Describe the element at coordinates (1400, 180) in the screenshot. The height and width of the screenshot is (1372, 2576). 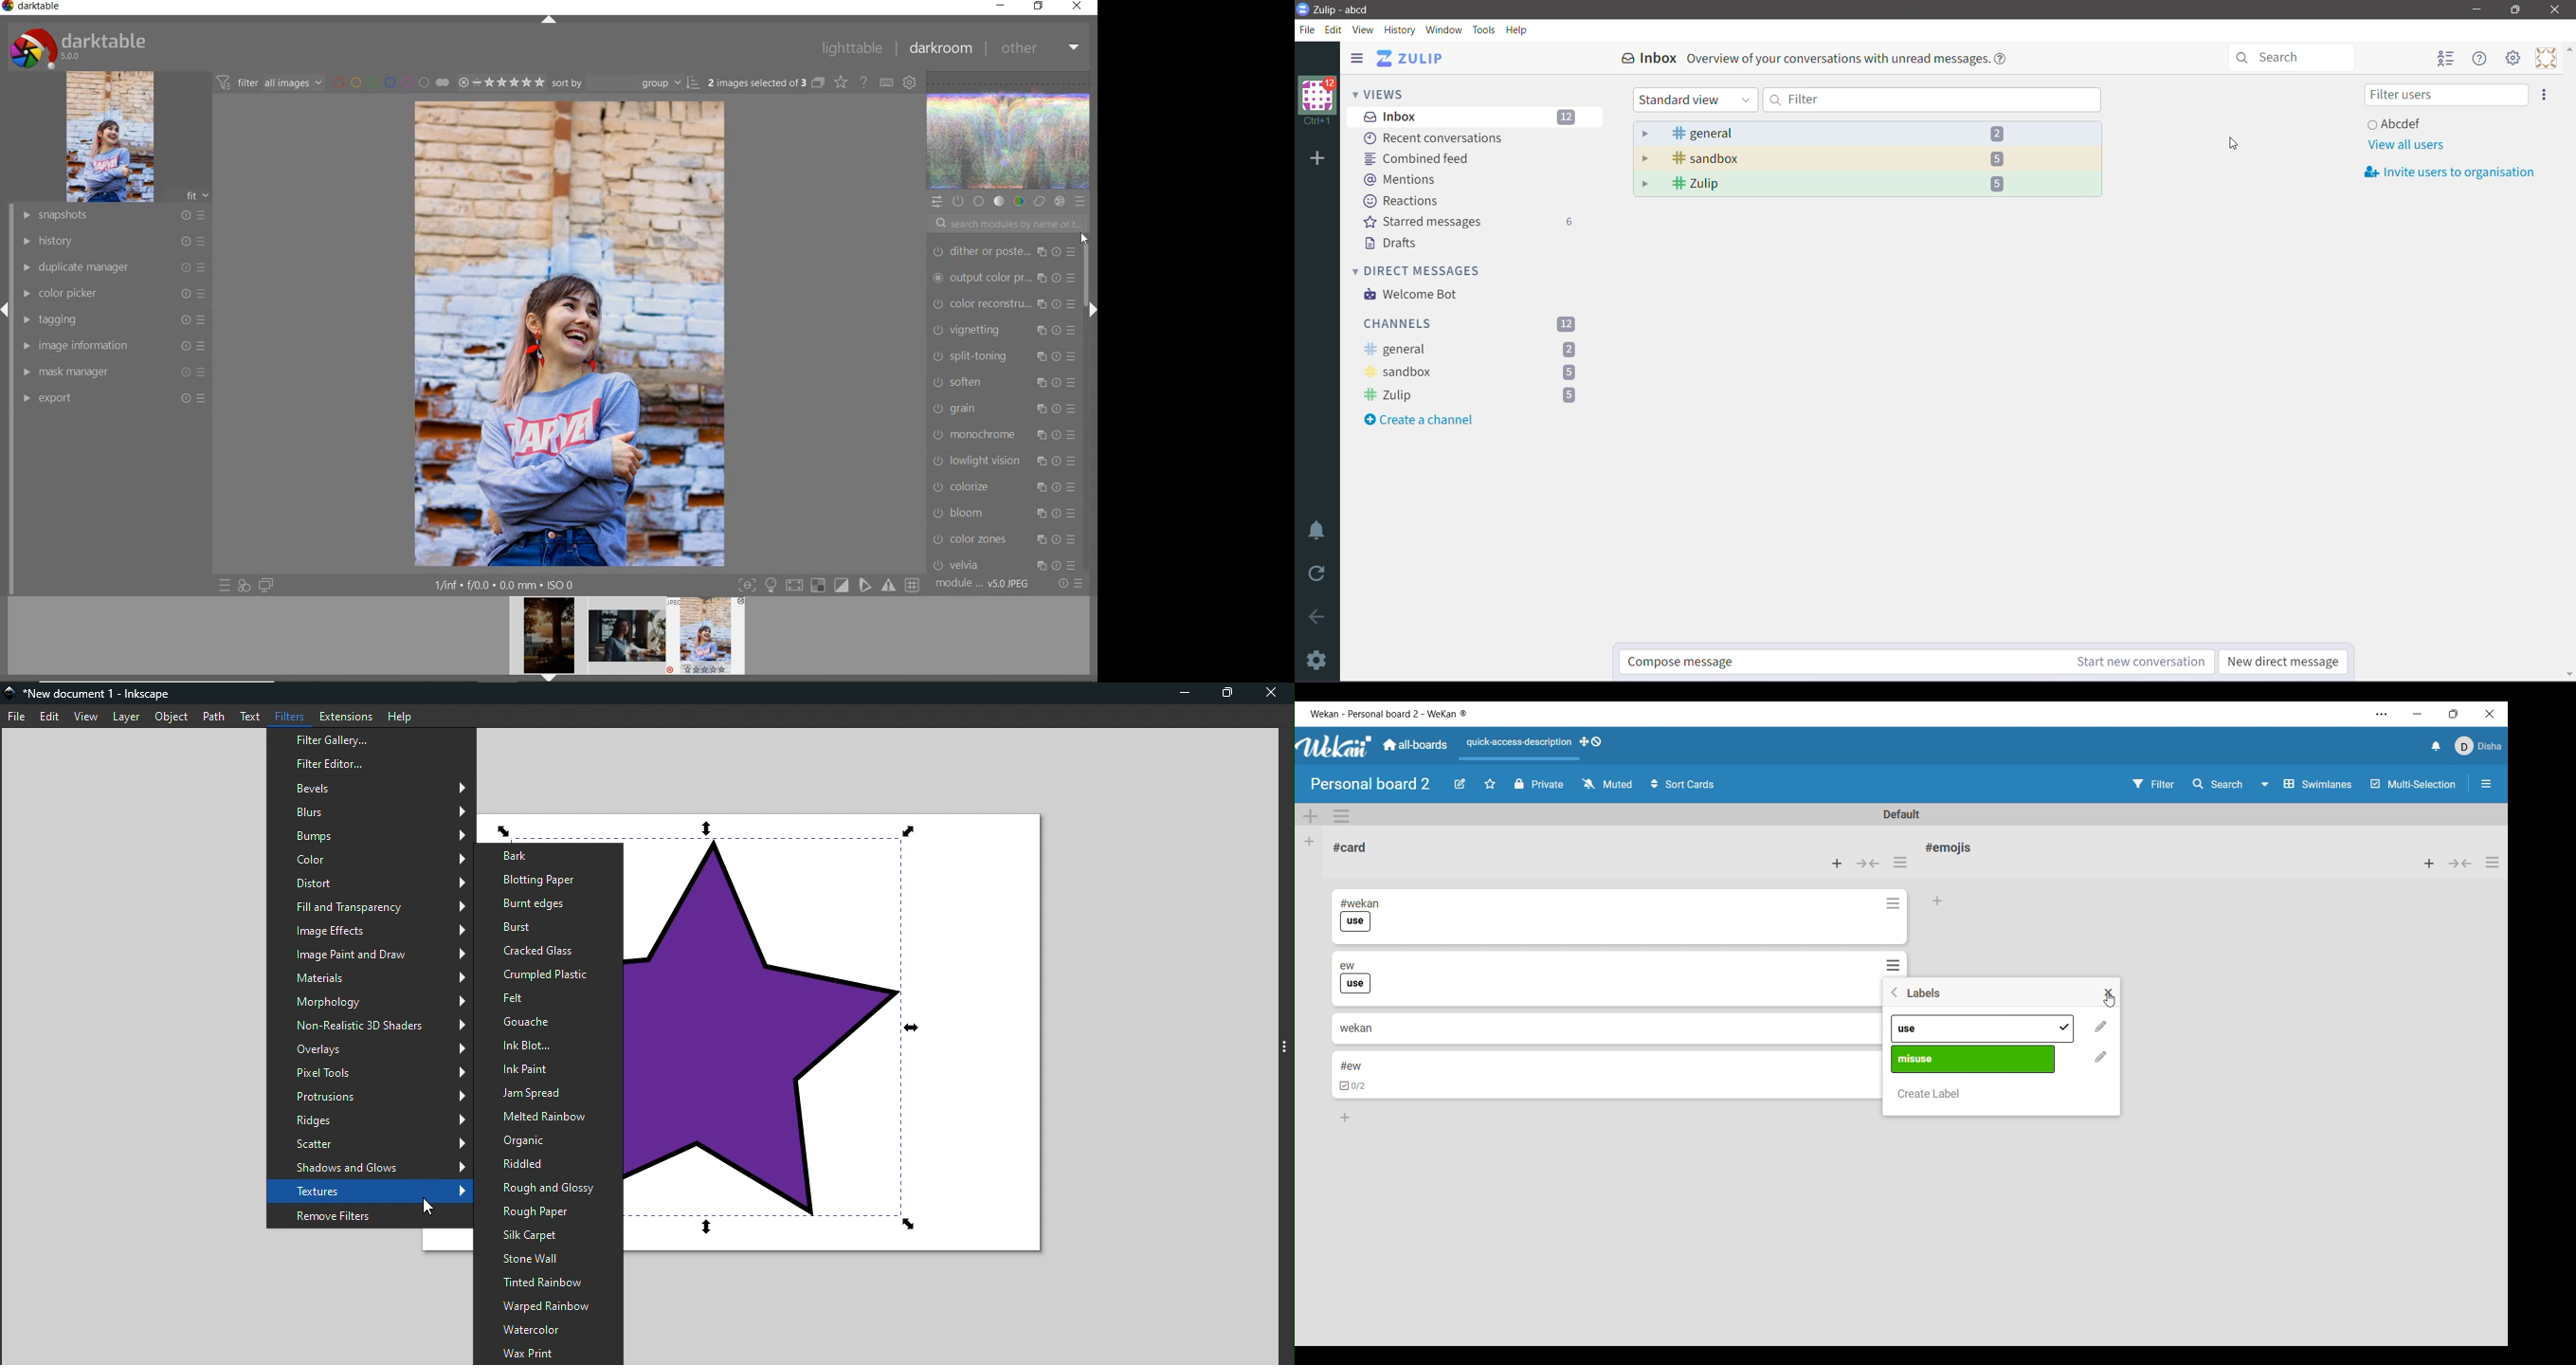
I see `Mentions` at that location.